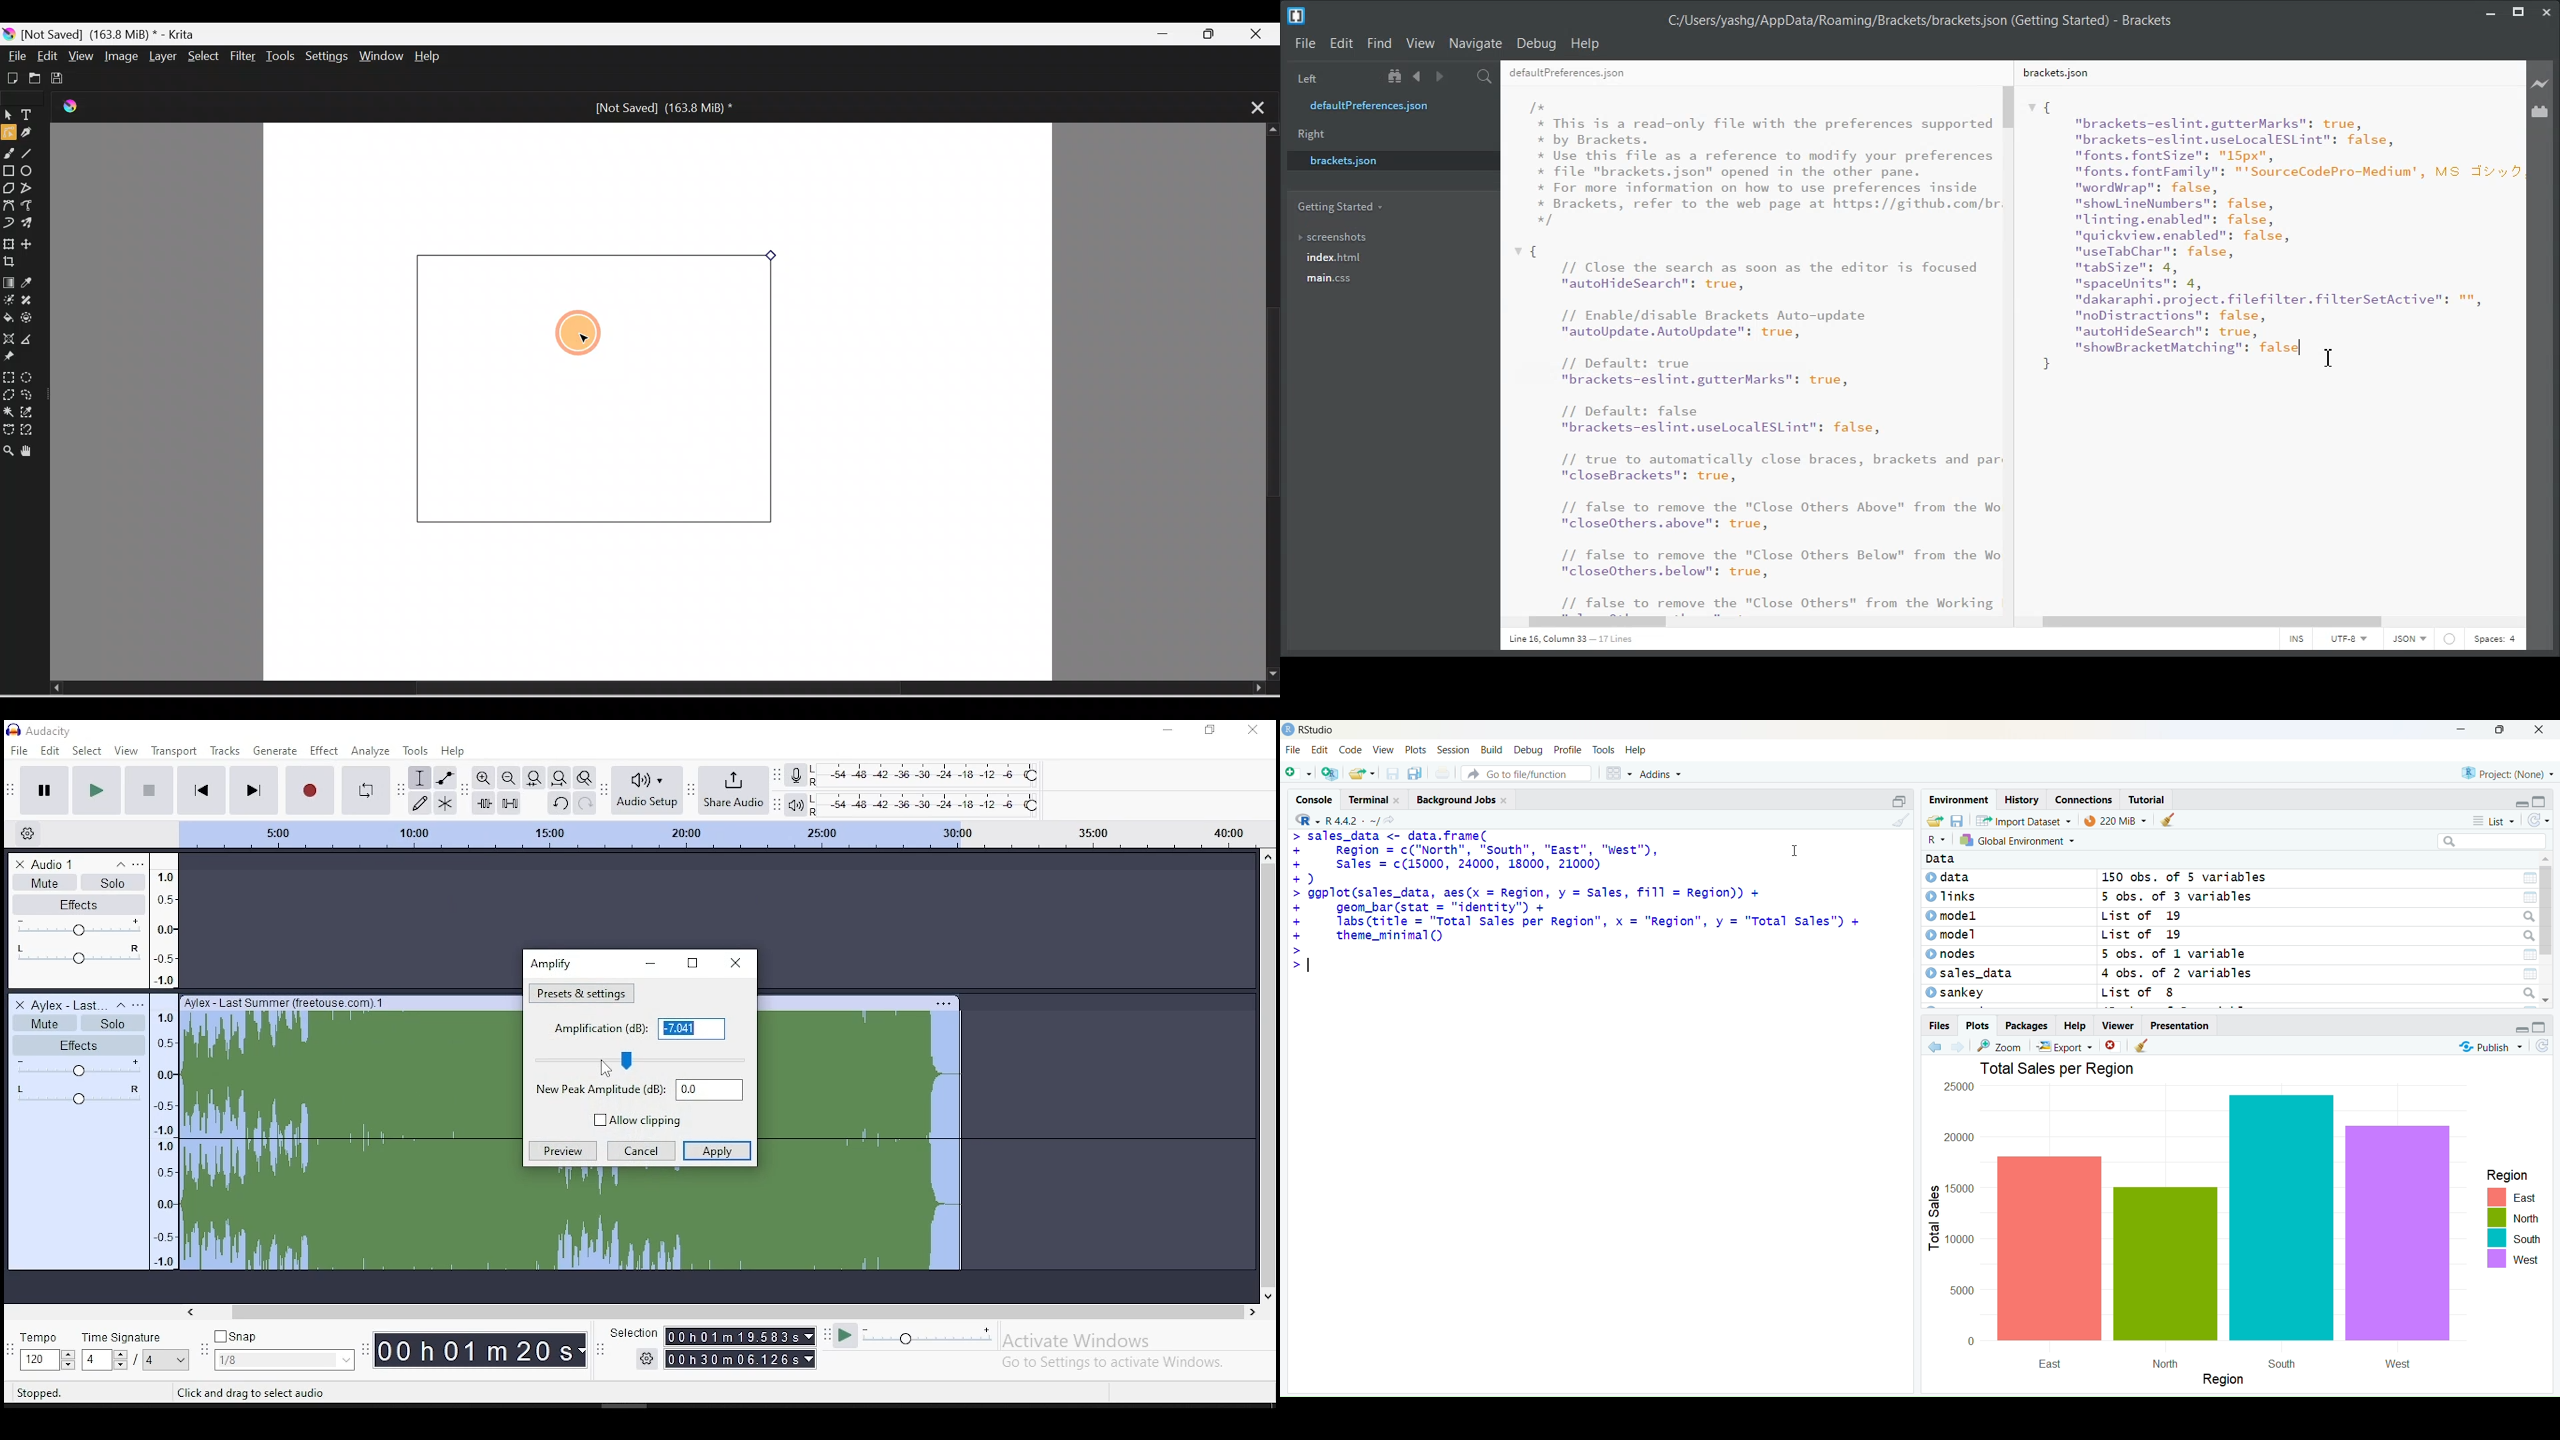 The width and height of the screenshot is (2576, 1456). I want to click on apply, so click(716, 1150).